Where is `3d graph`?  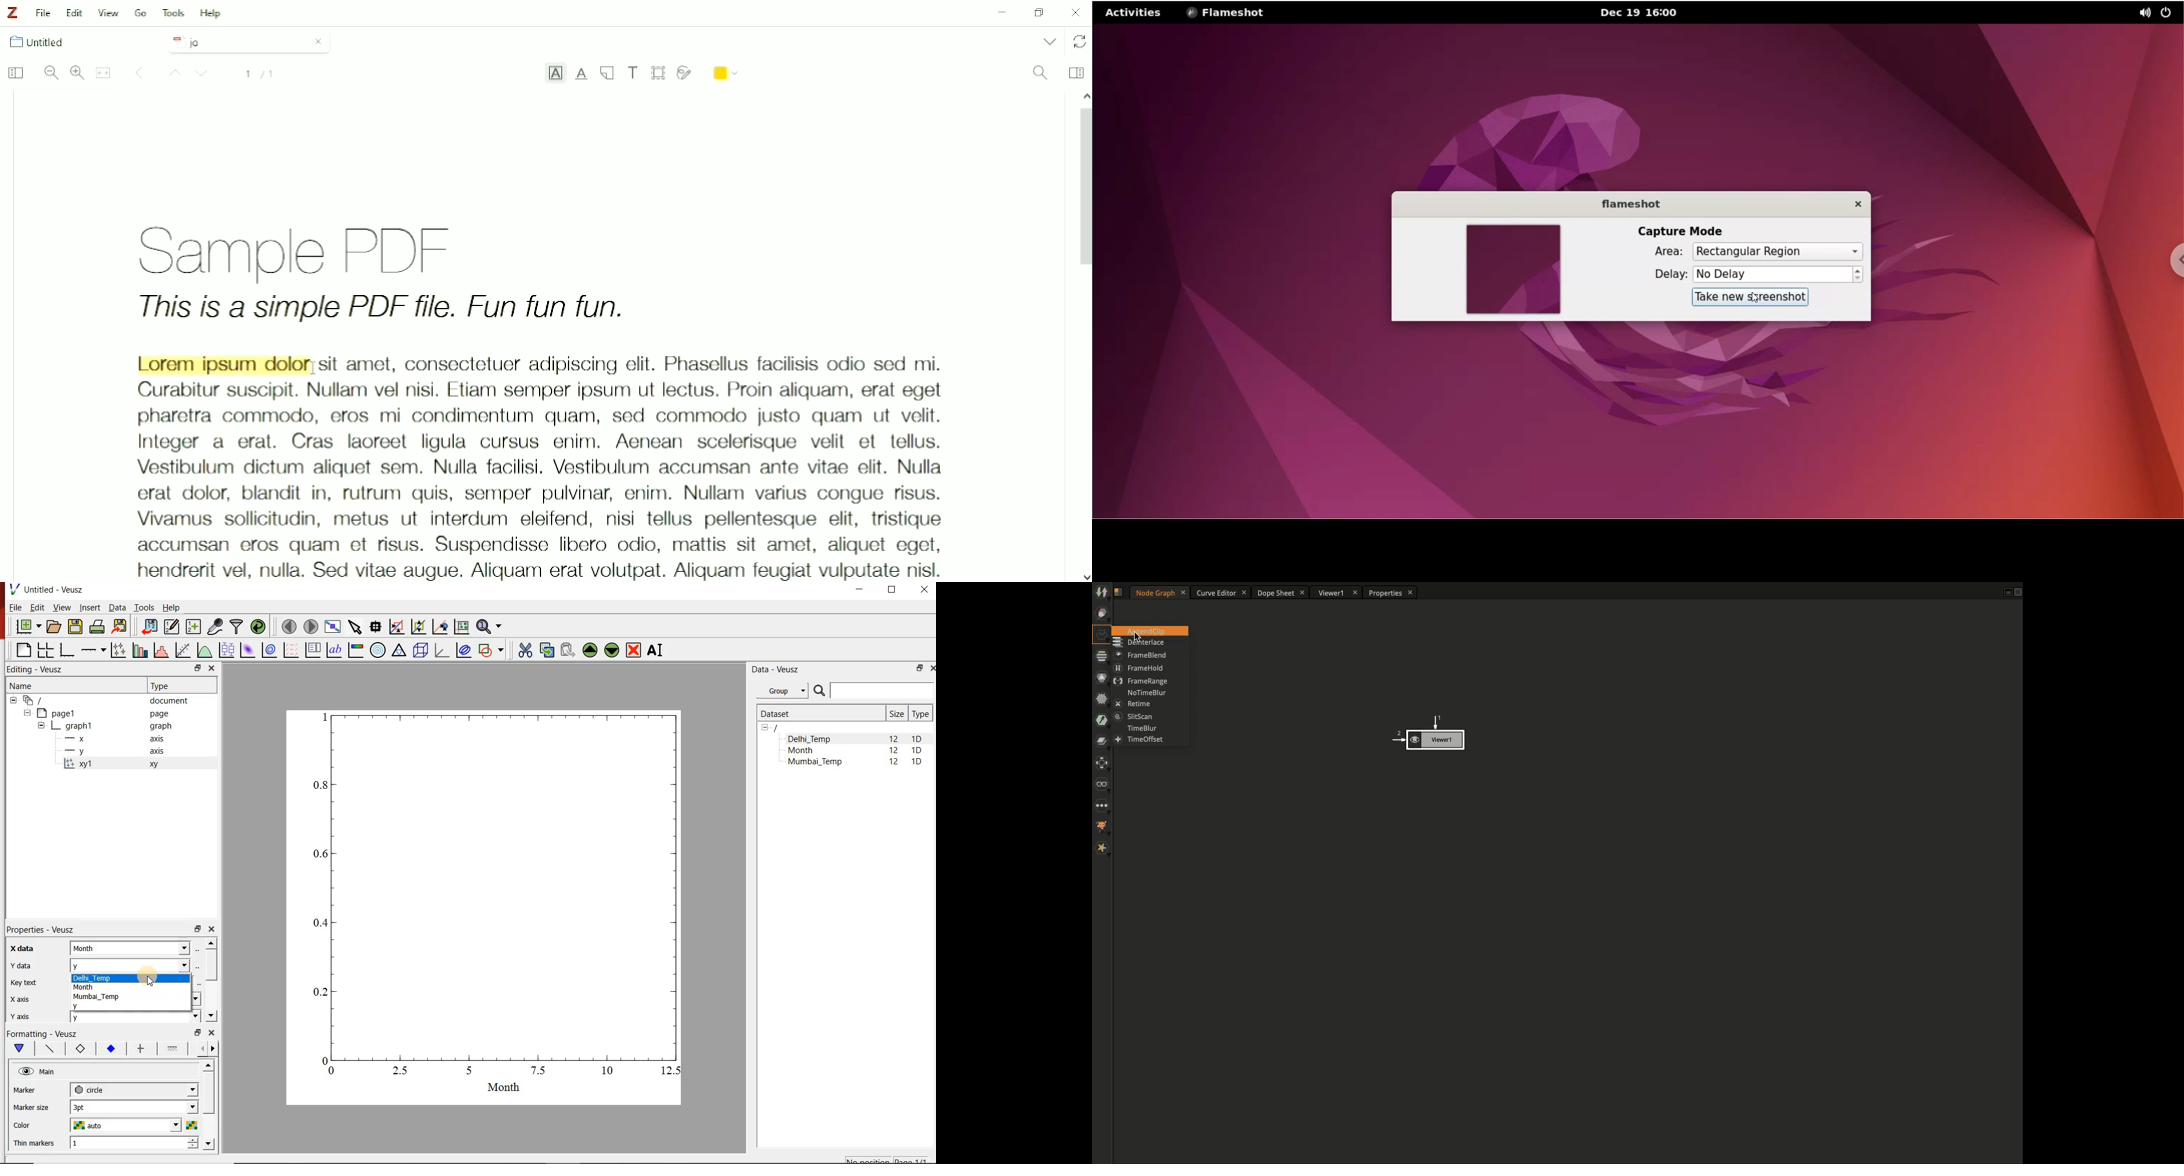 3d graph is located at coordinates (440, 650).